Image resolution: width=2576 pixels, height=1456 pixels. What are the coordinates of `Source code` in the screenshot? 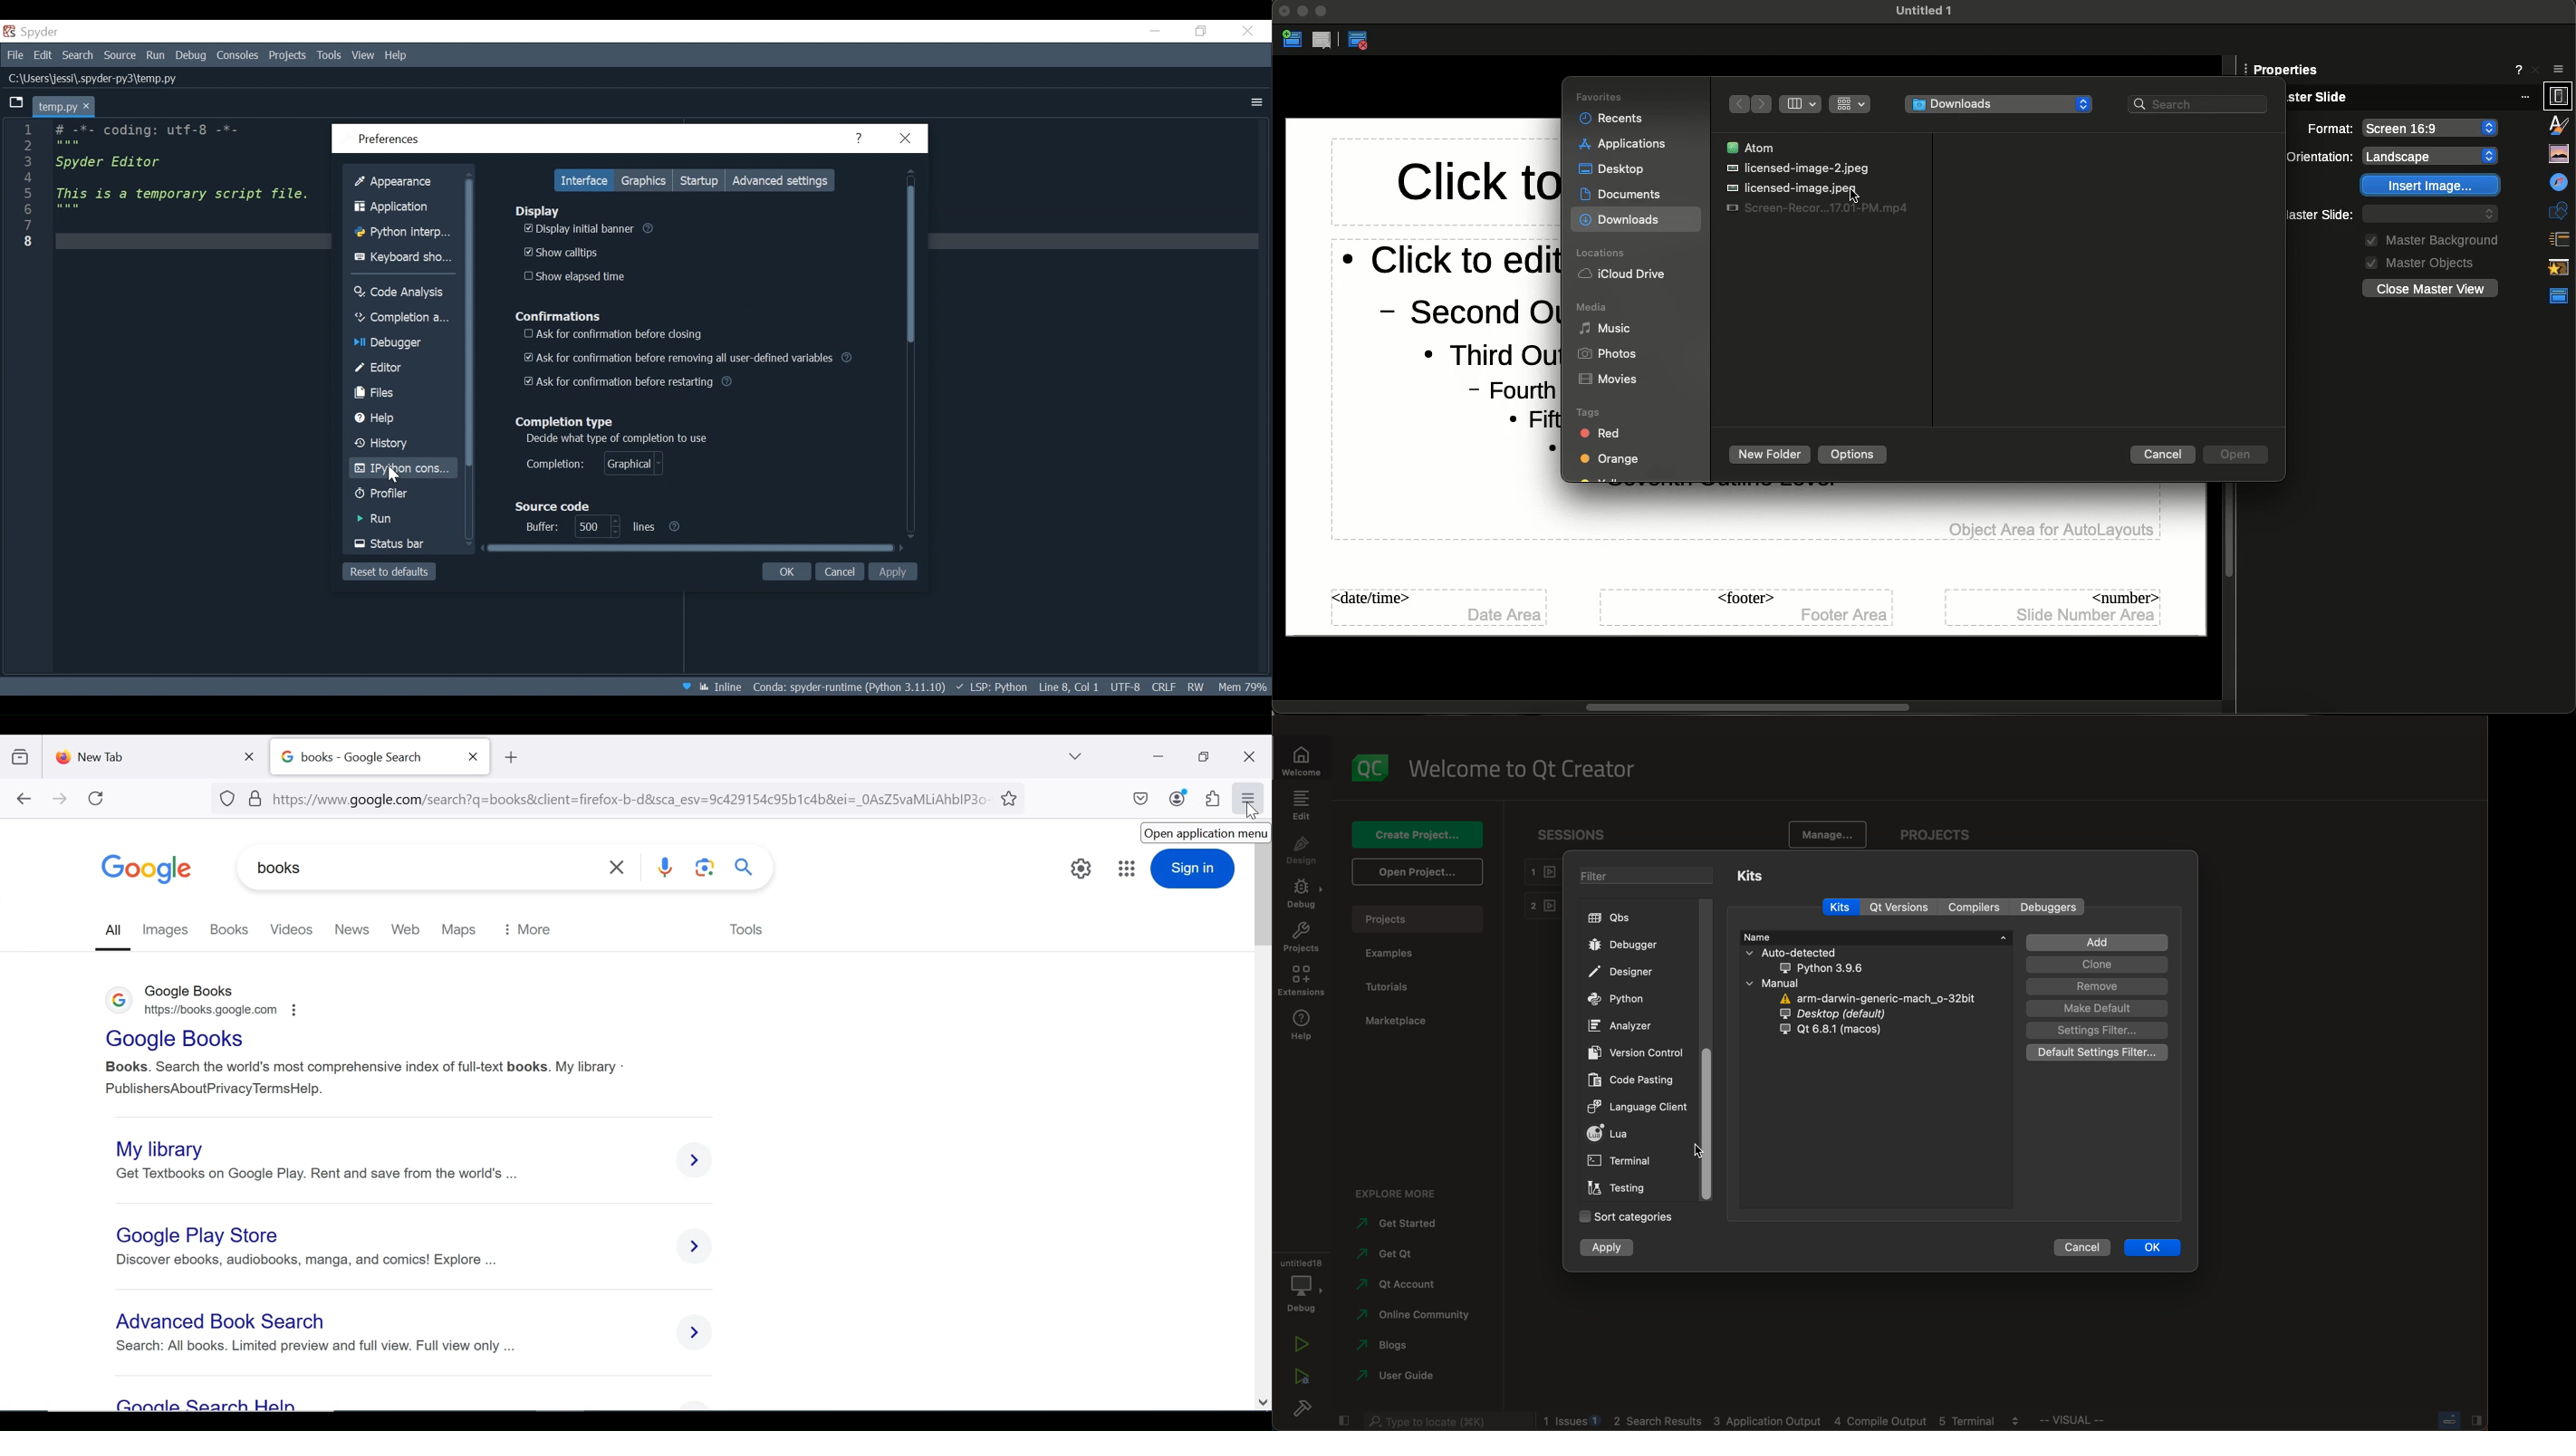 It's located at (553, 506).